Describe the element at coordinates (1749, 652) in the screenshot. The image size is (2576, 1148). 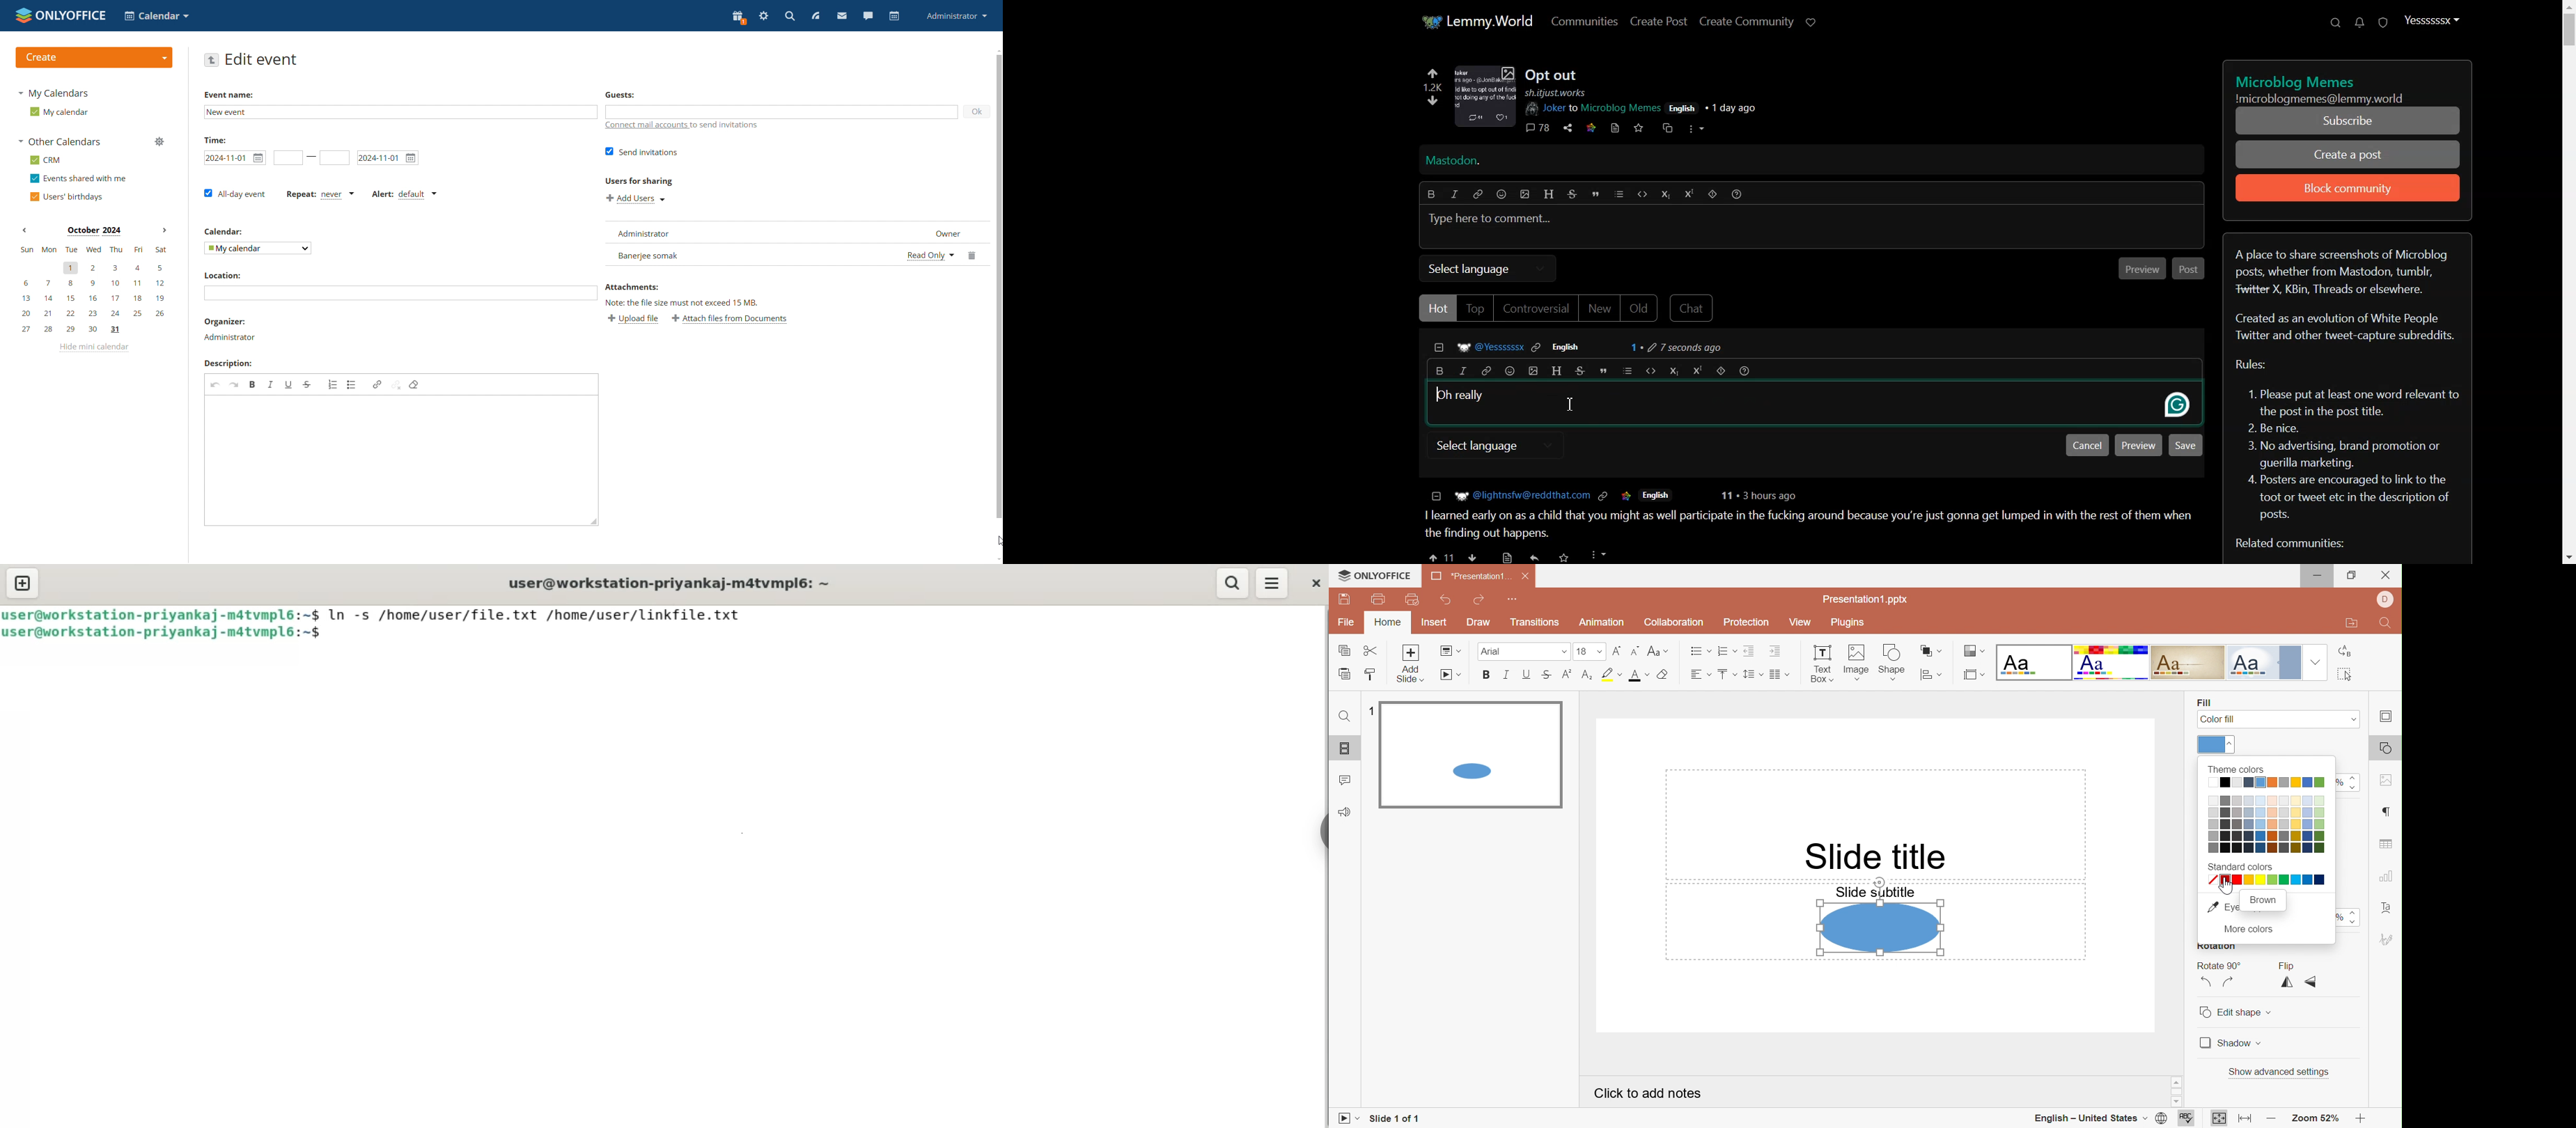
I see `Decrease Indent` at that location.